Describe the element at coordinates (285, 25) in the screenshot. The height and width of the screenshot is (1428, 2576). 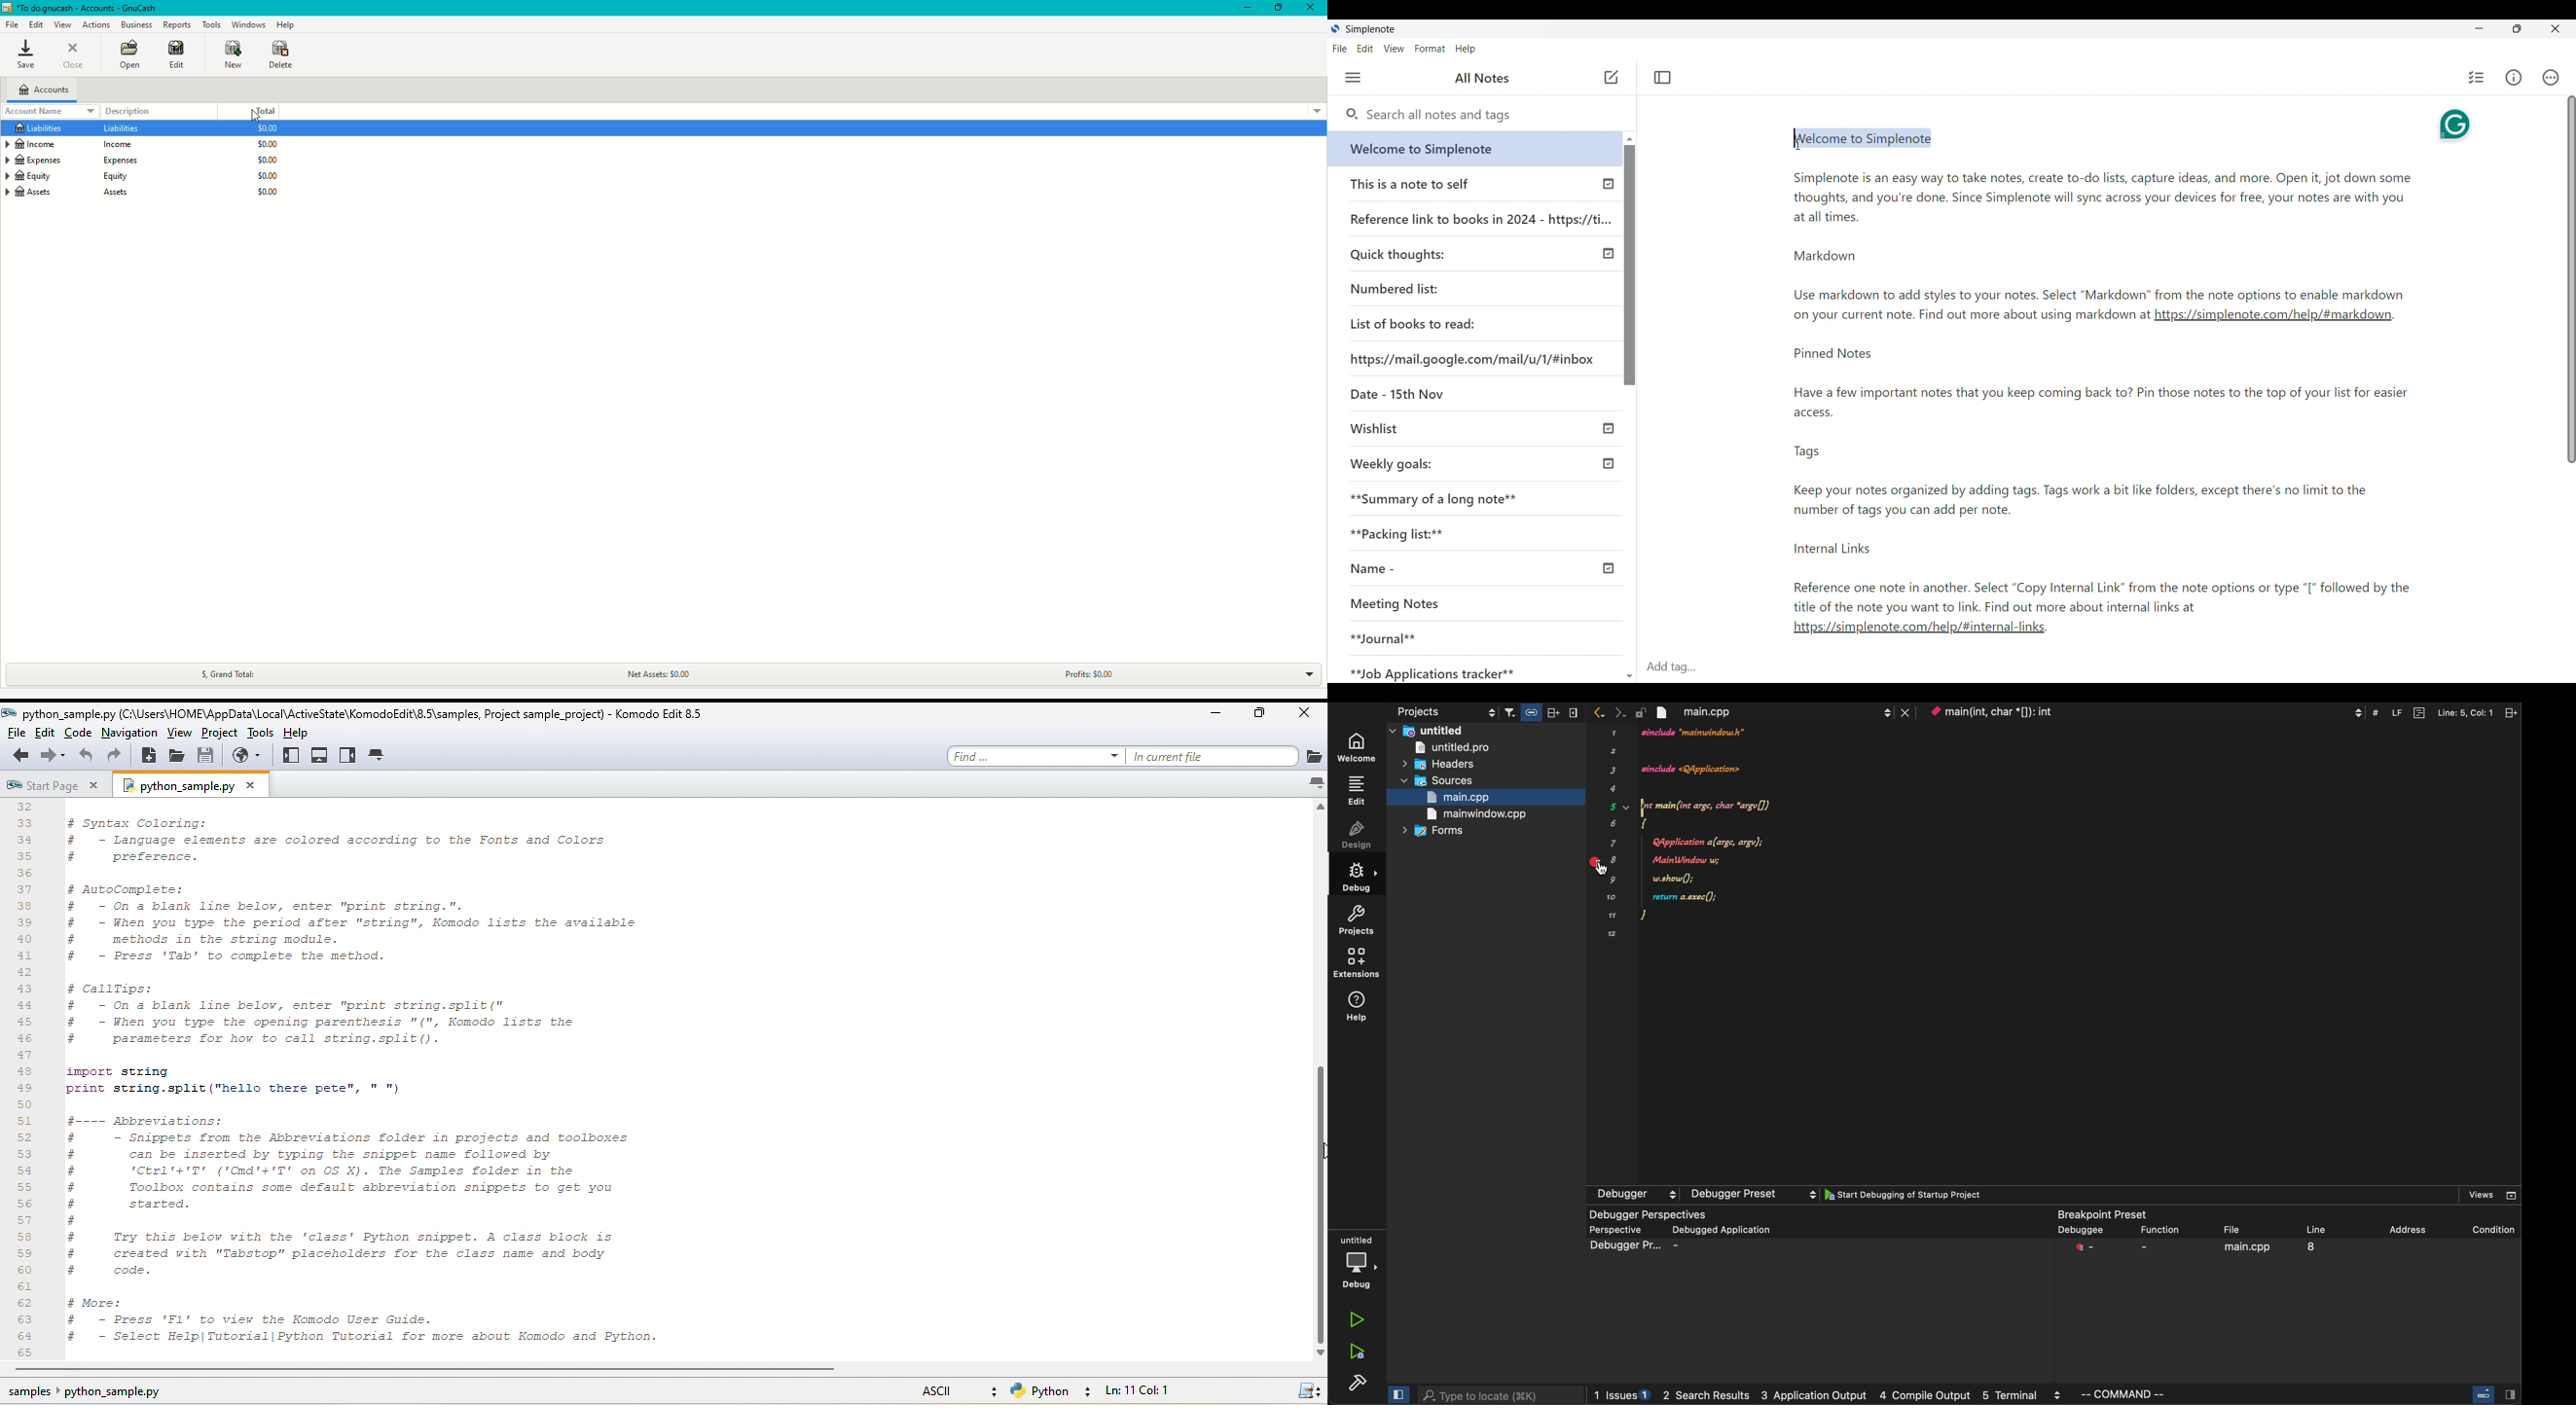
I see `Help` at that location.